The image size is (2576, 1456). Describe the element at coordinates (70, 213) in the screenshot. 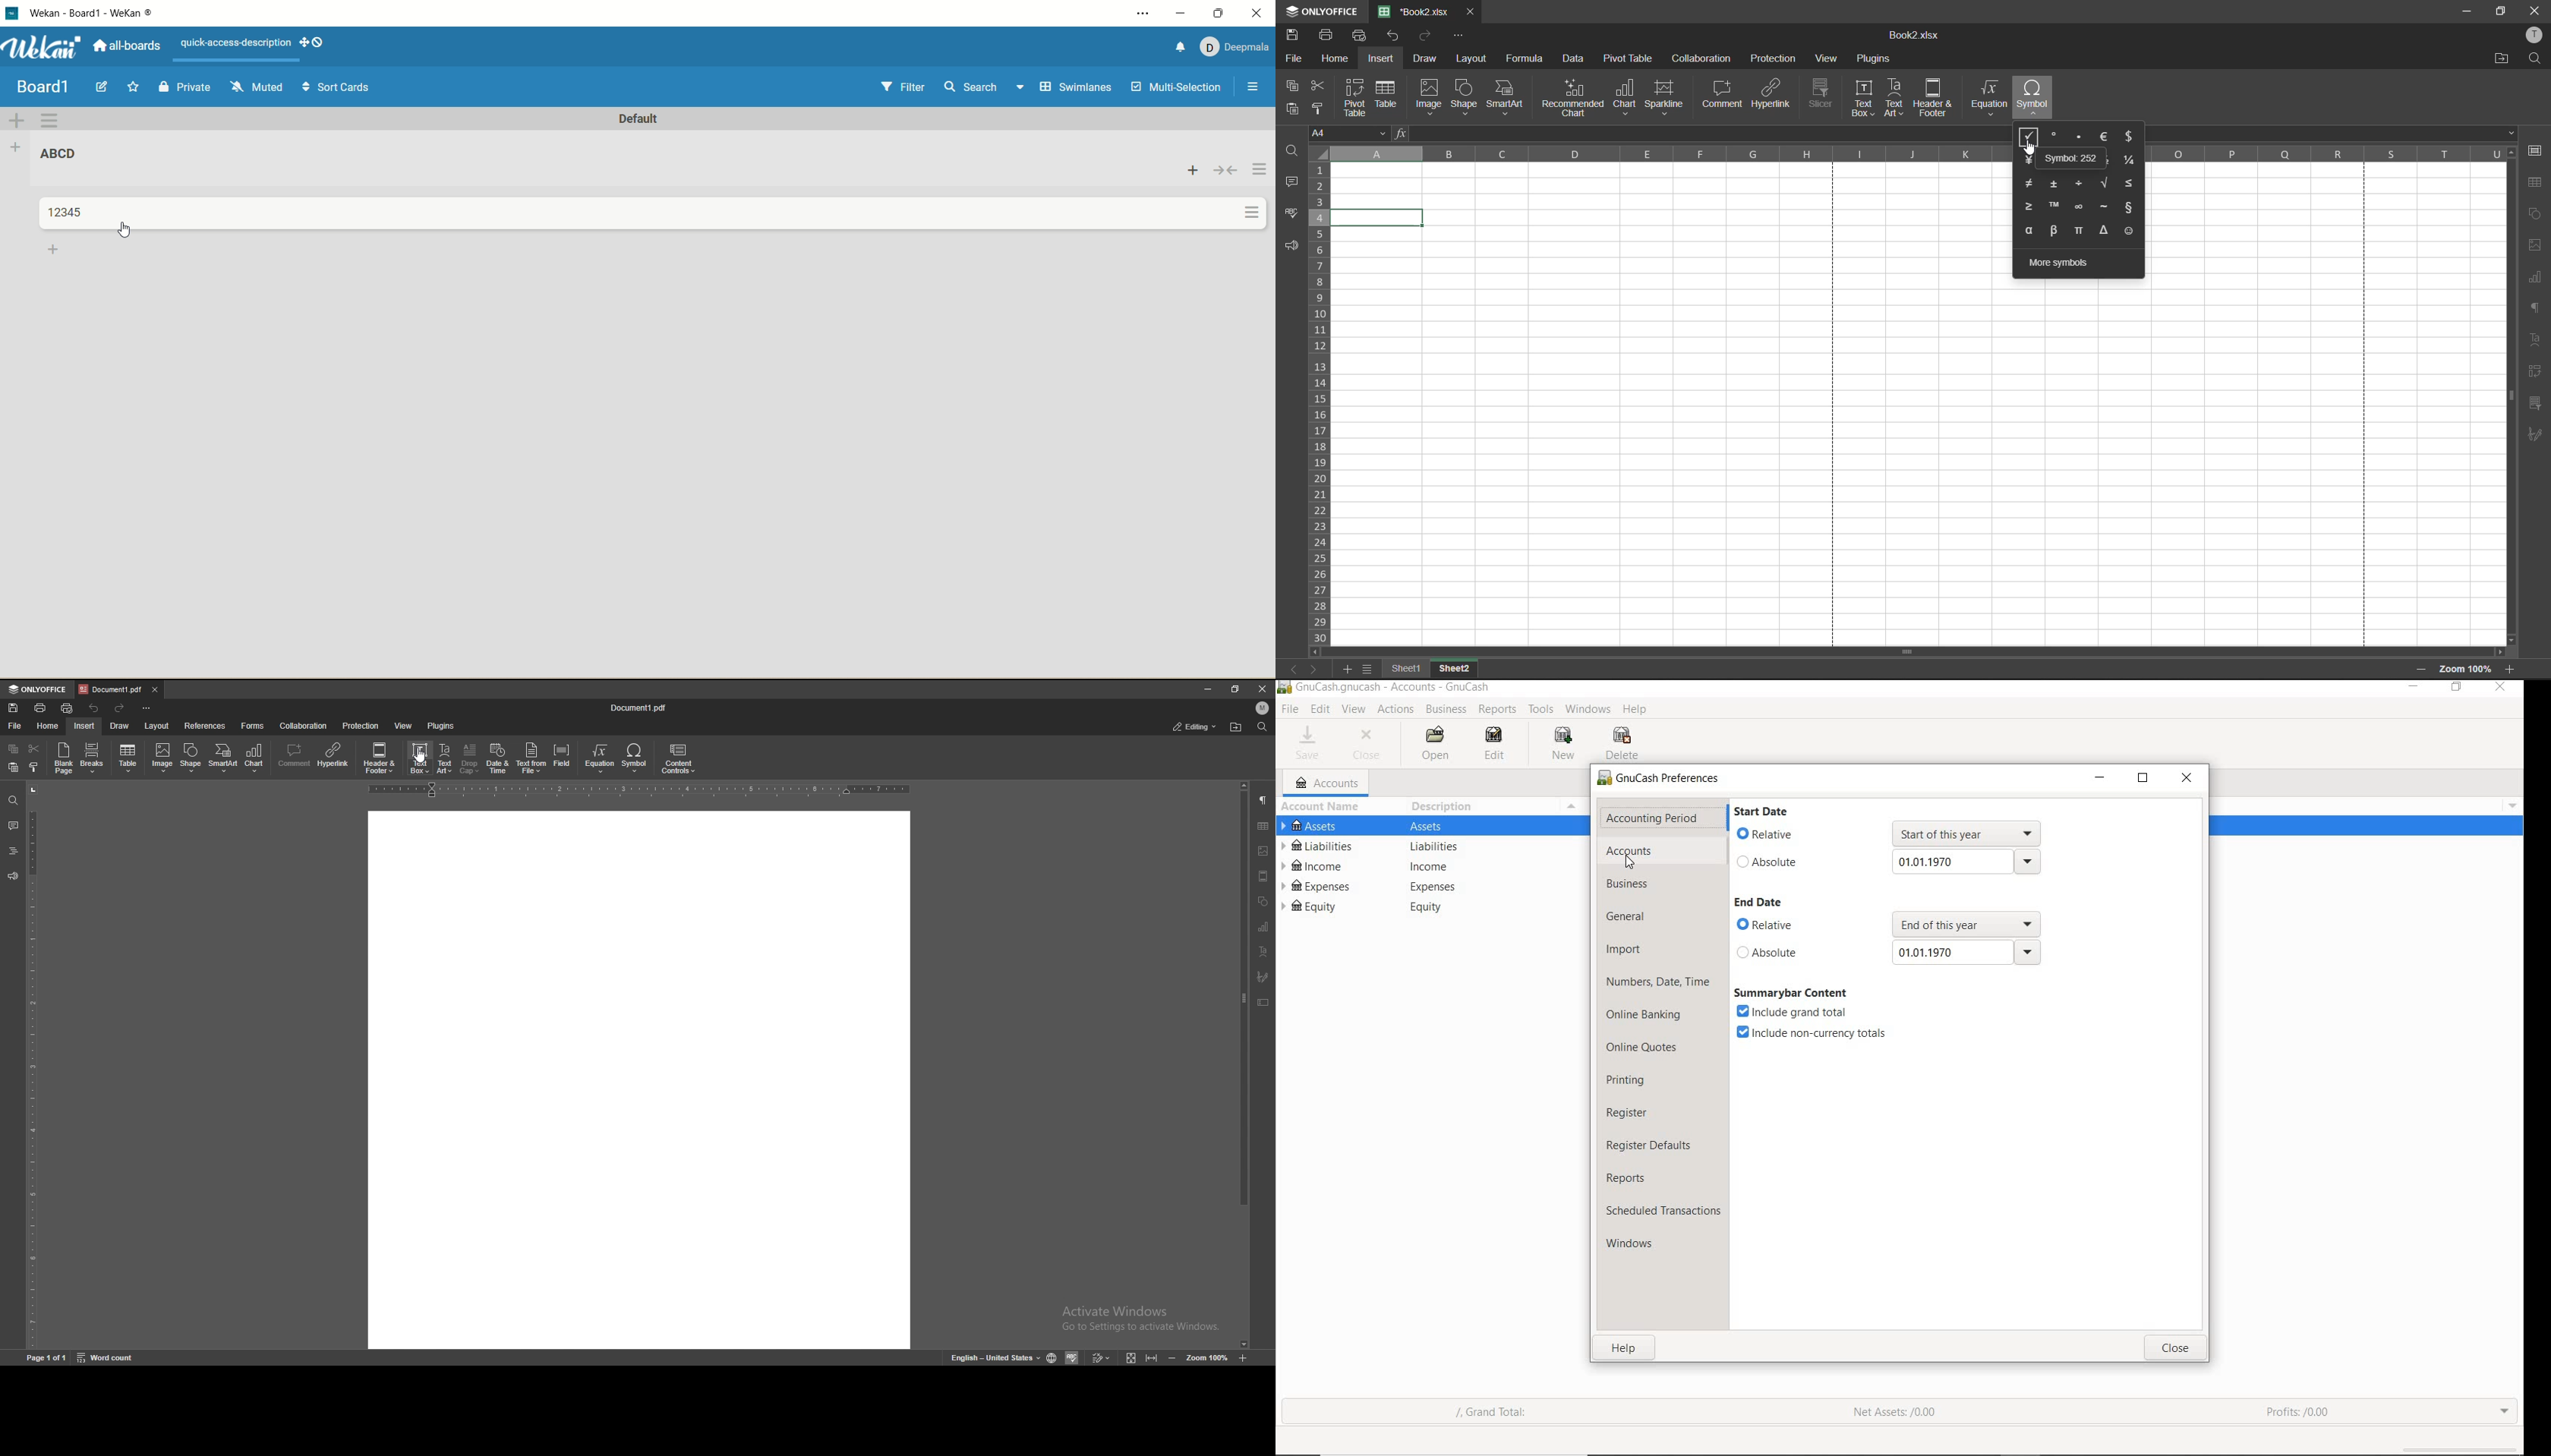

I see `title` at that location.